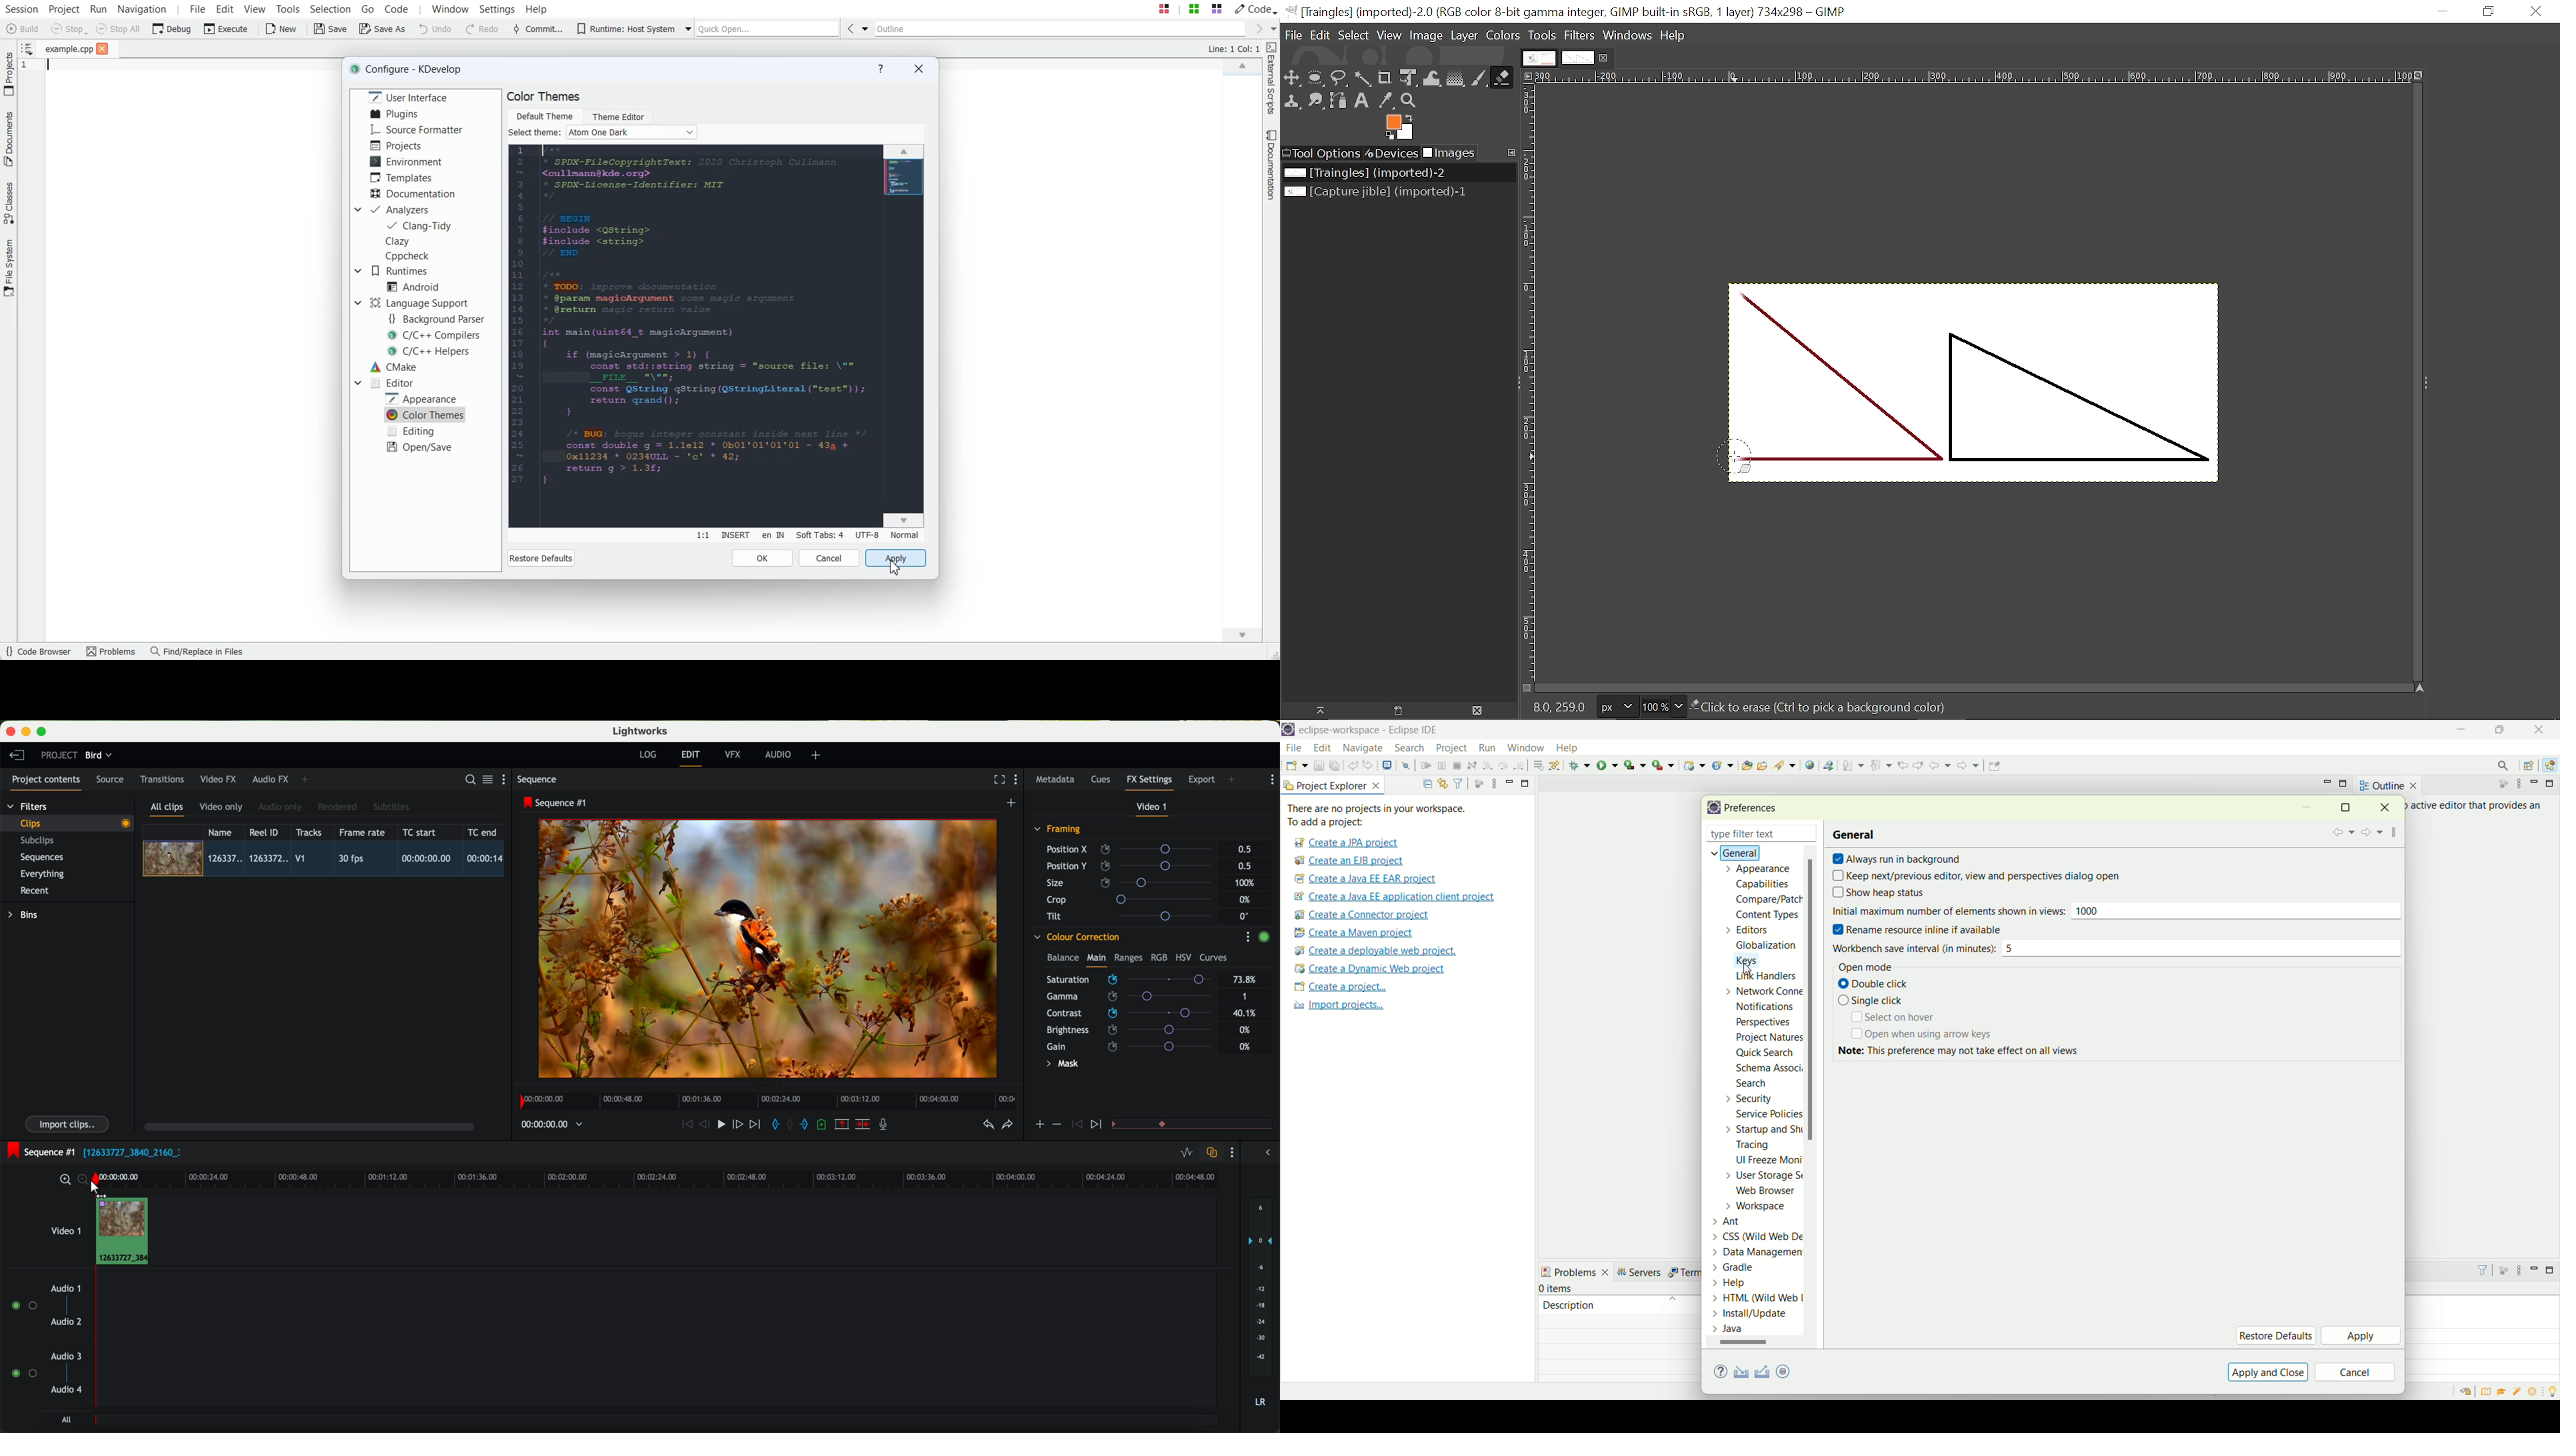 Image resolution: width=2576 pixels, height=1456 pixels. I want to click on sequences, so click(42, 858).